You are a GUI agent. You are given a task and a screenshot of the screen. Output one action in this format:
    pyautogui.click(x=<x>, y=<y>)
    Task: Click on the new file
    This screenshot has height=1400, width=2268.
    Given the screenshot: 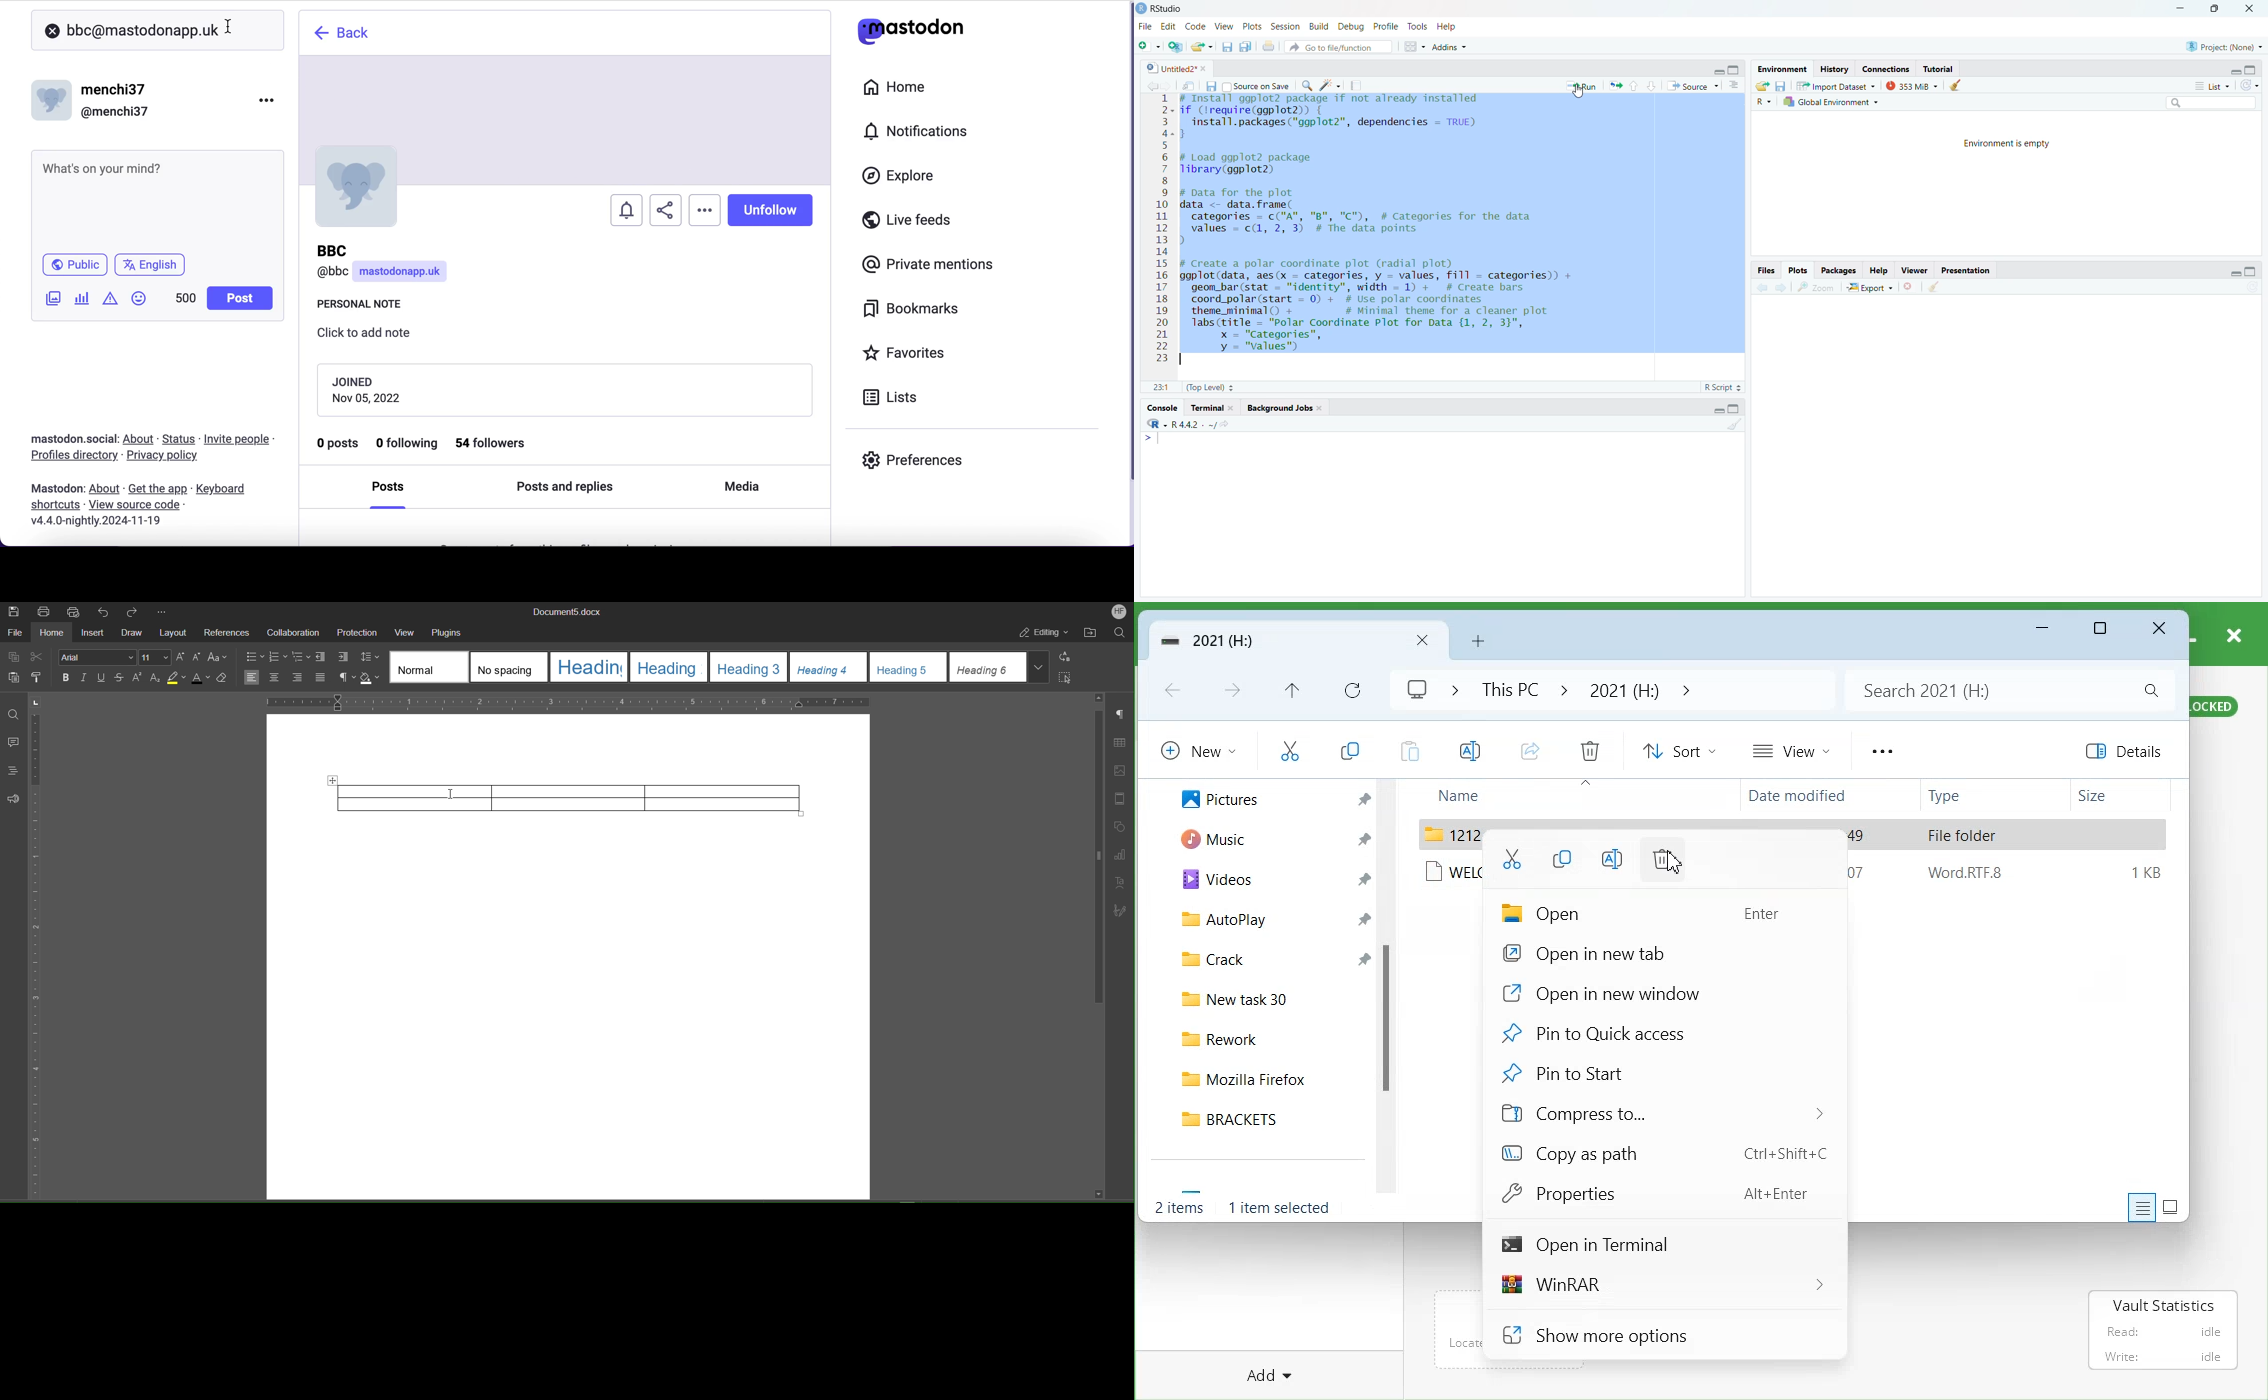 What is the action you would take?
    pyautogui.click(x=1148, y=47)
    